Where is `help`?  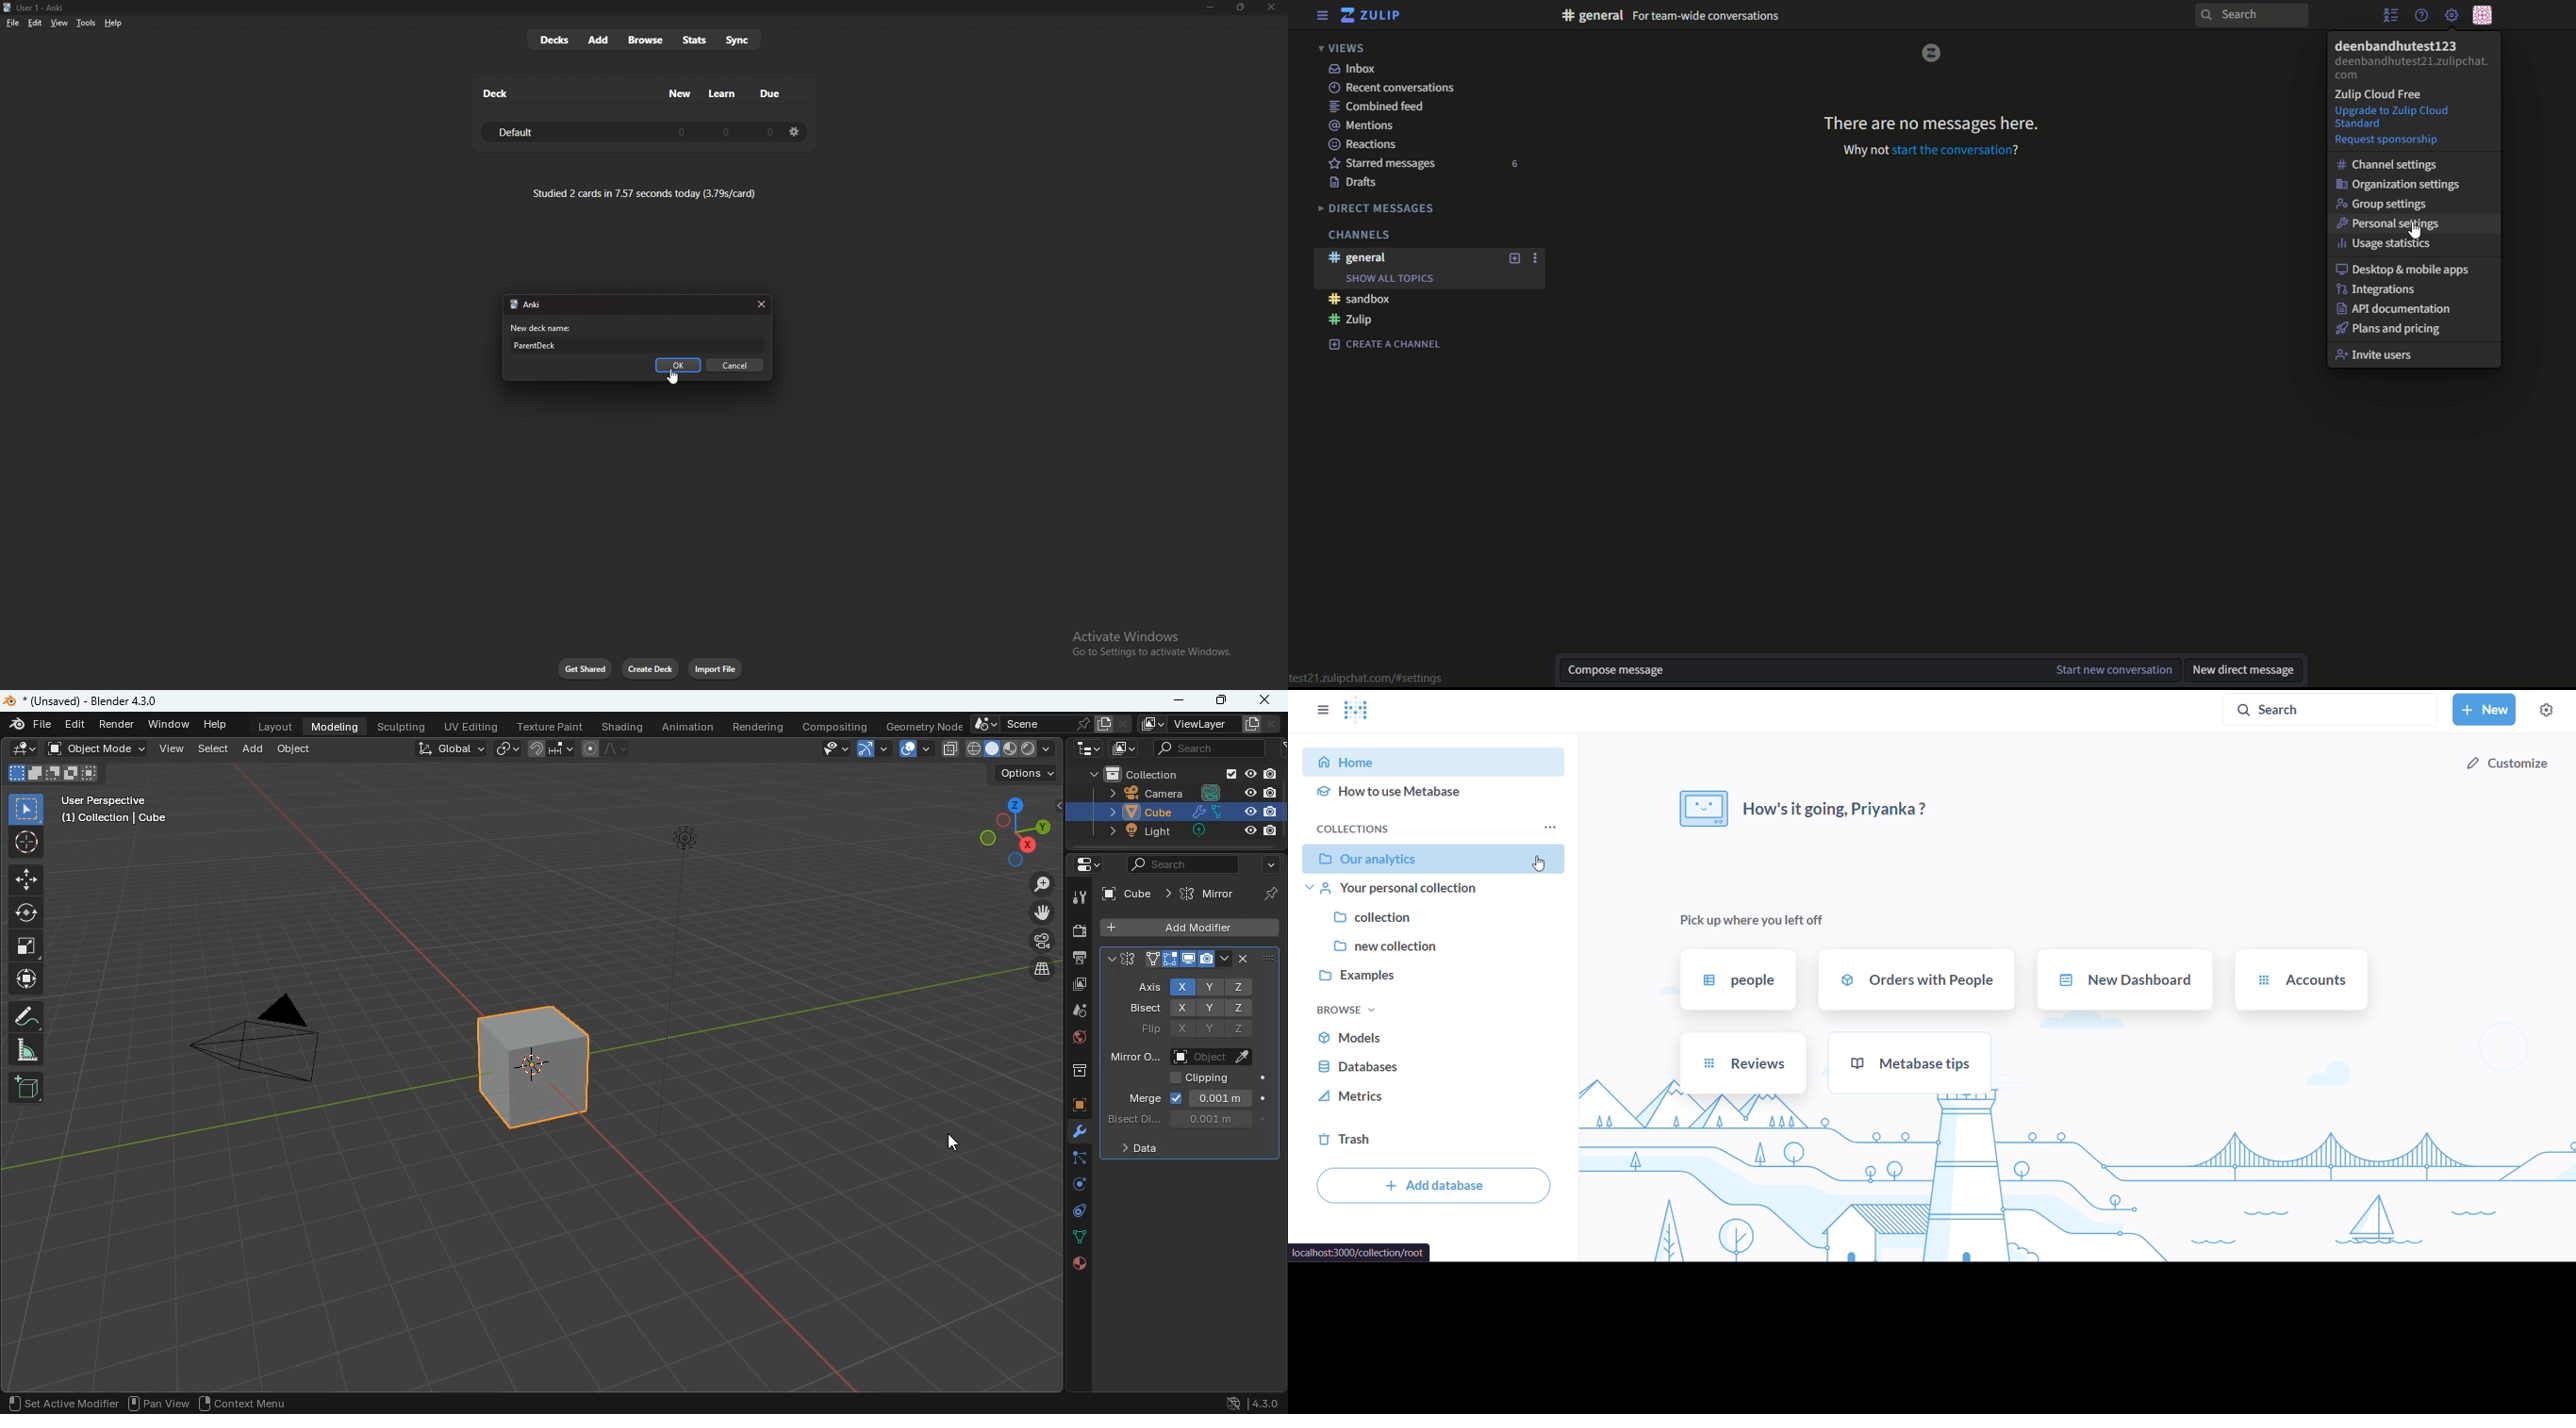 help is located at coordinates (214, 726).